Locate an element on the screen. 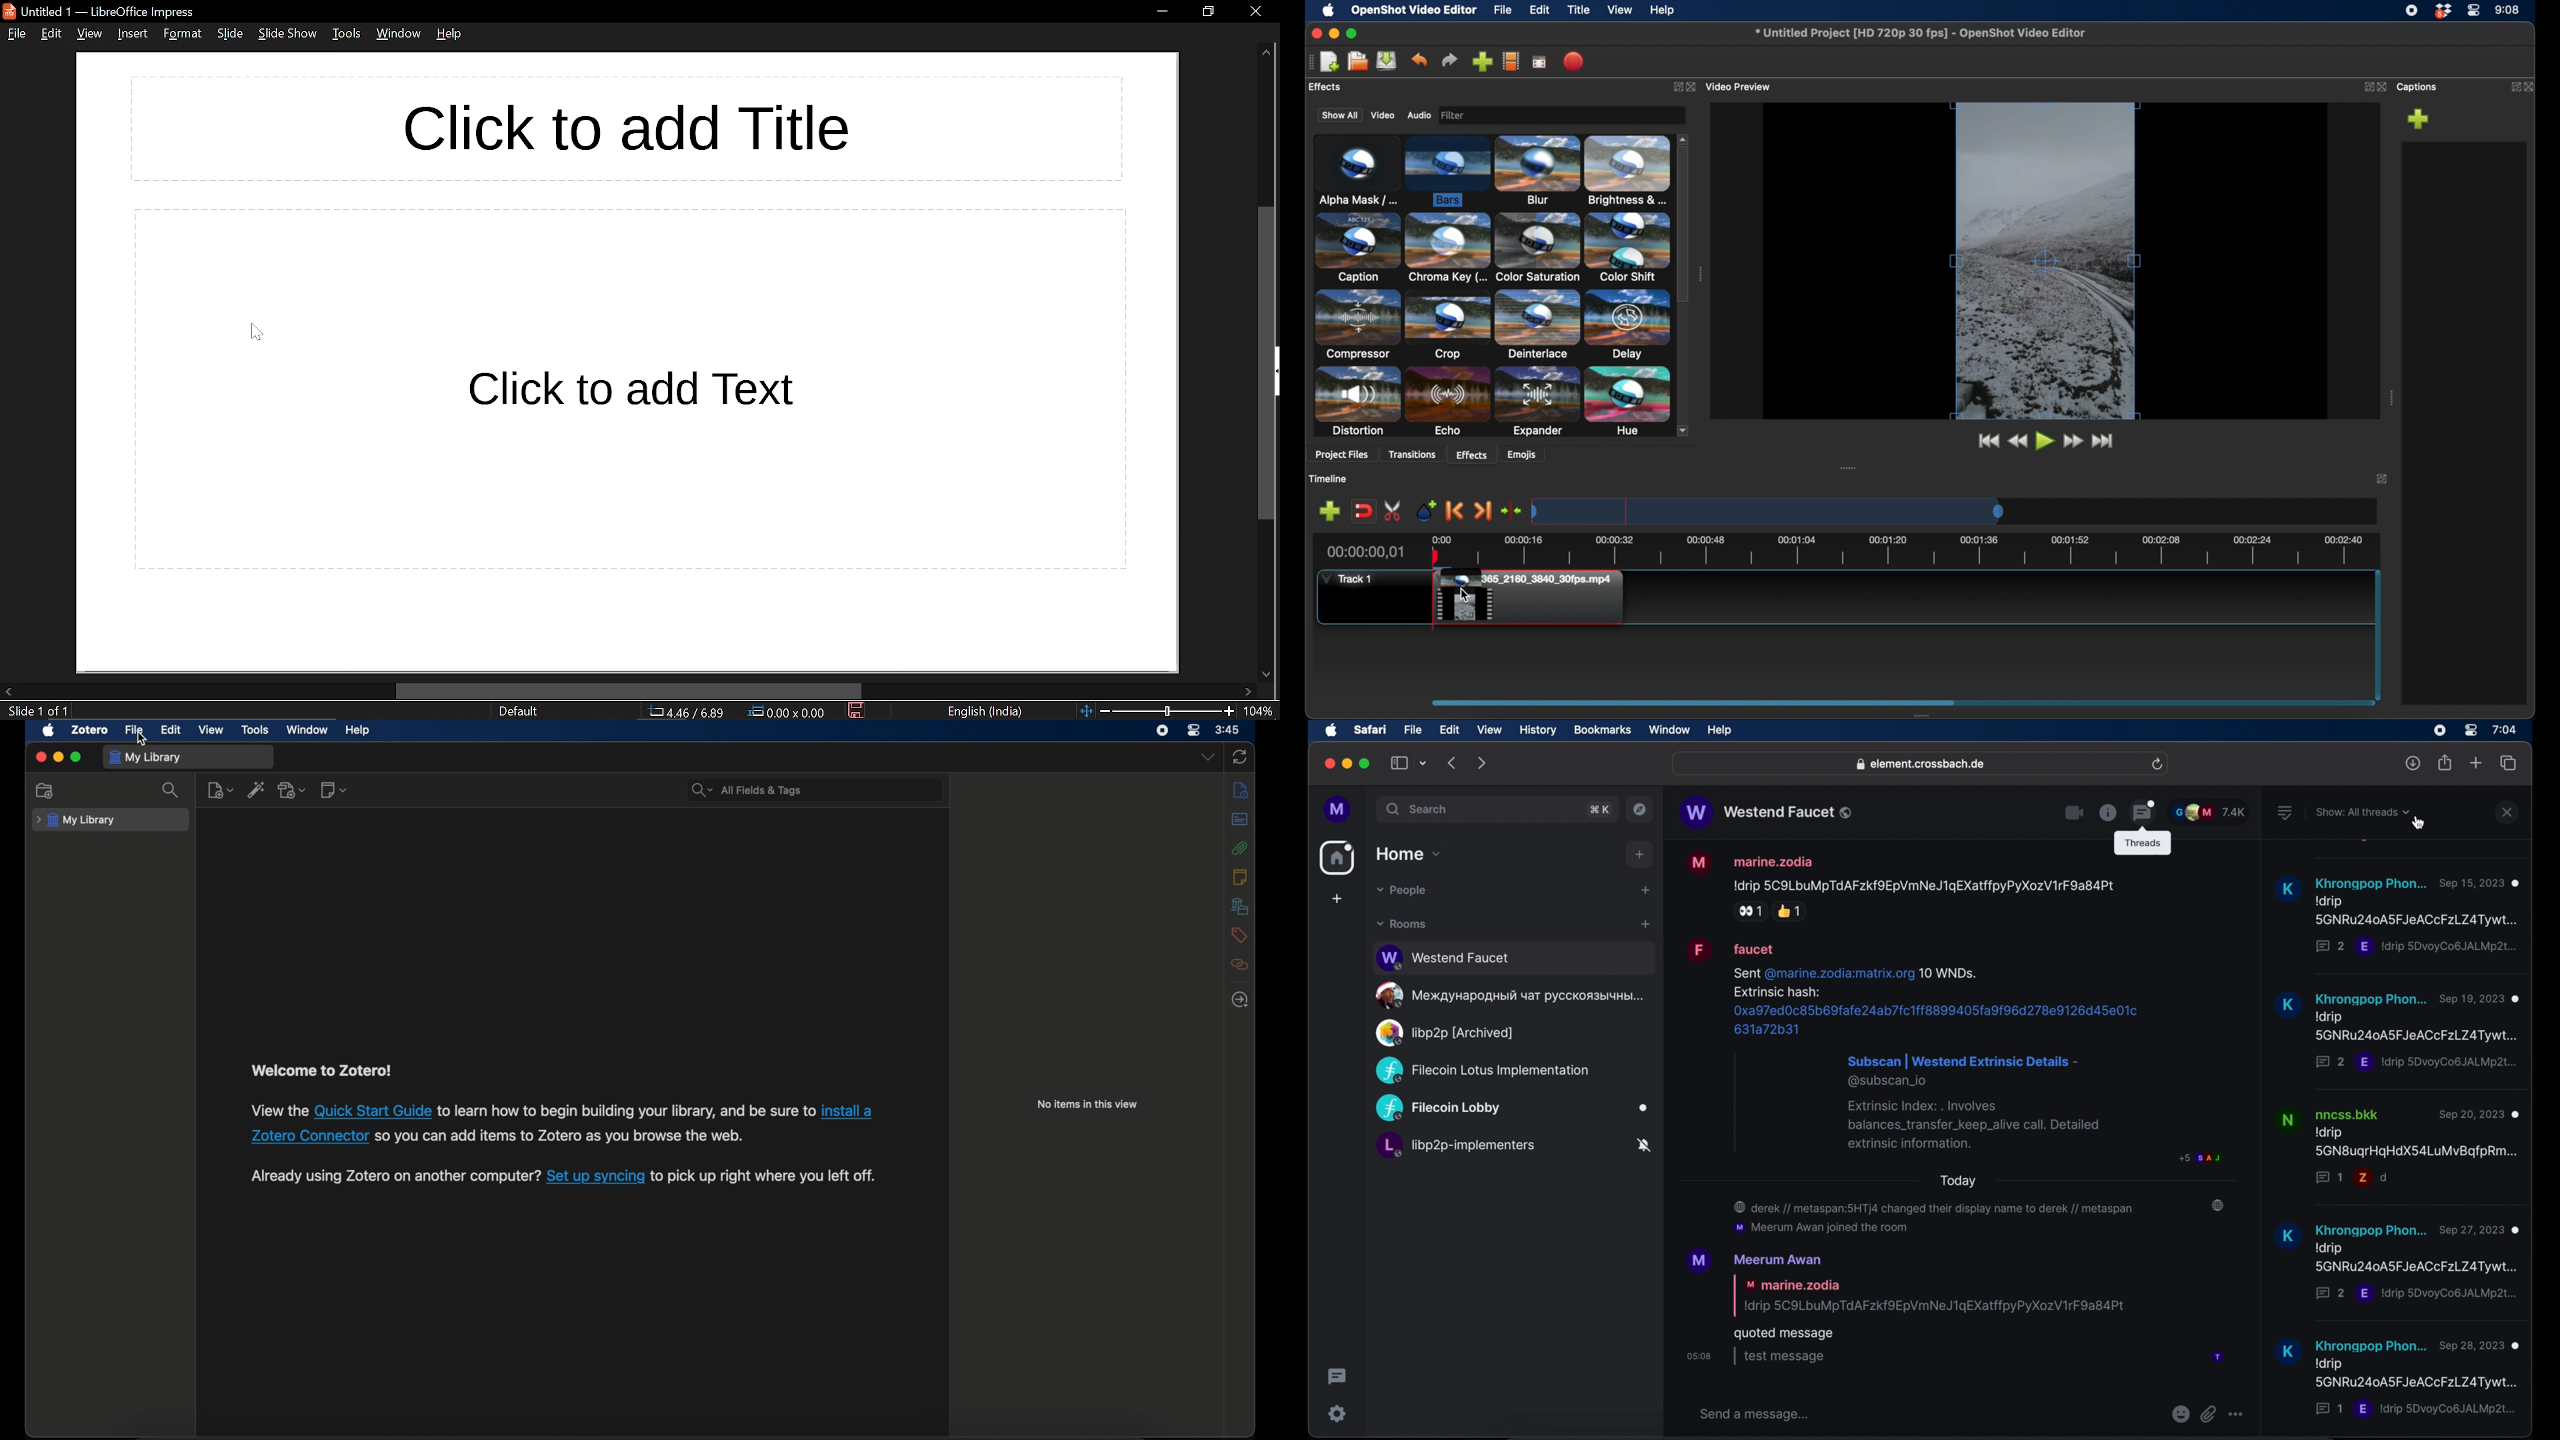 The height and width of the screenshot is (1456, 2576). control center is located at coordinates (2471, 730).